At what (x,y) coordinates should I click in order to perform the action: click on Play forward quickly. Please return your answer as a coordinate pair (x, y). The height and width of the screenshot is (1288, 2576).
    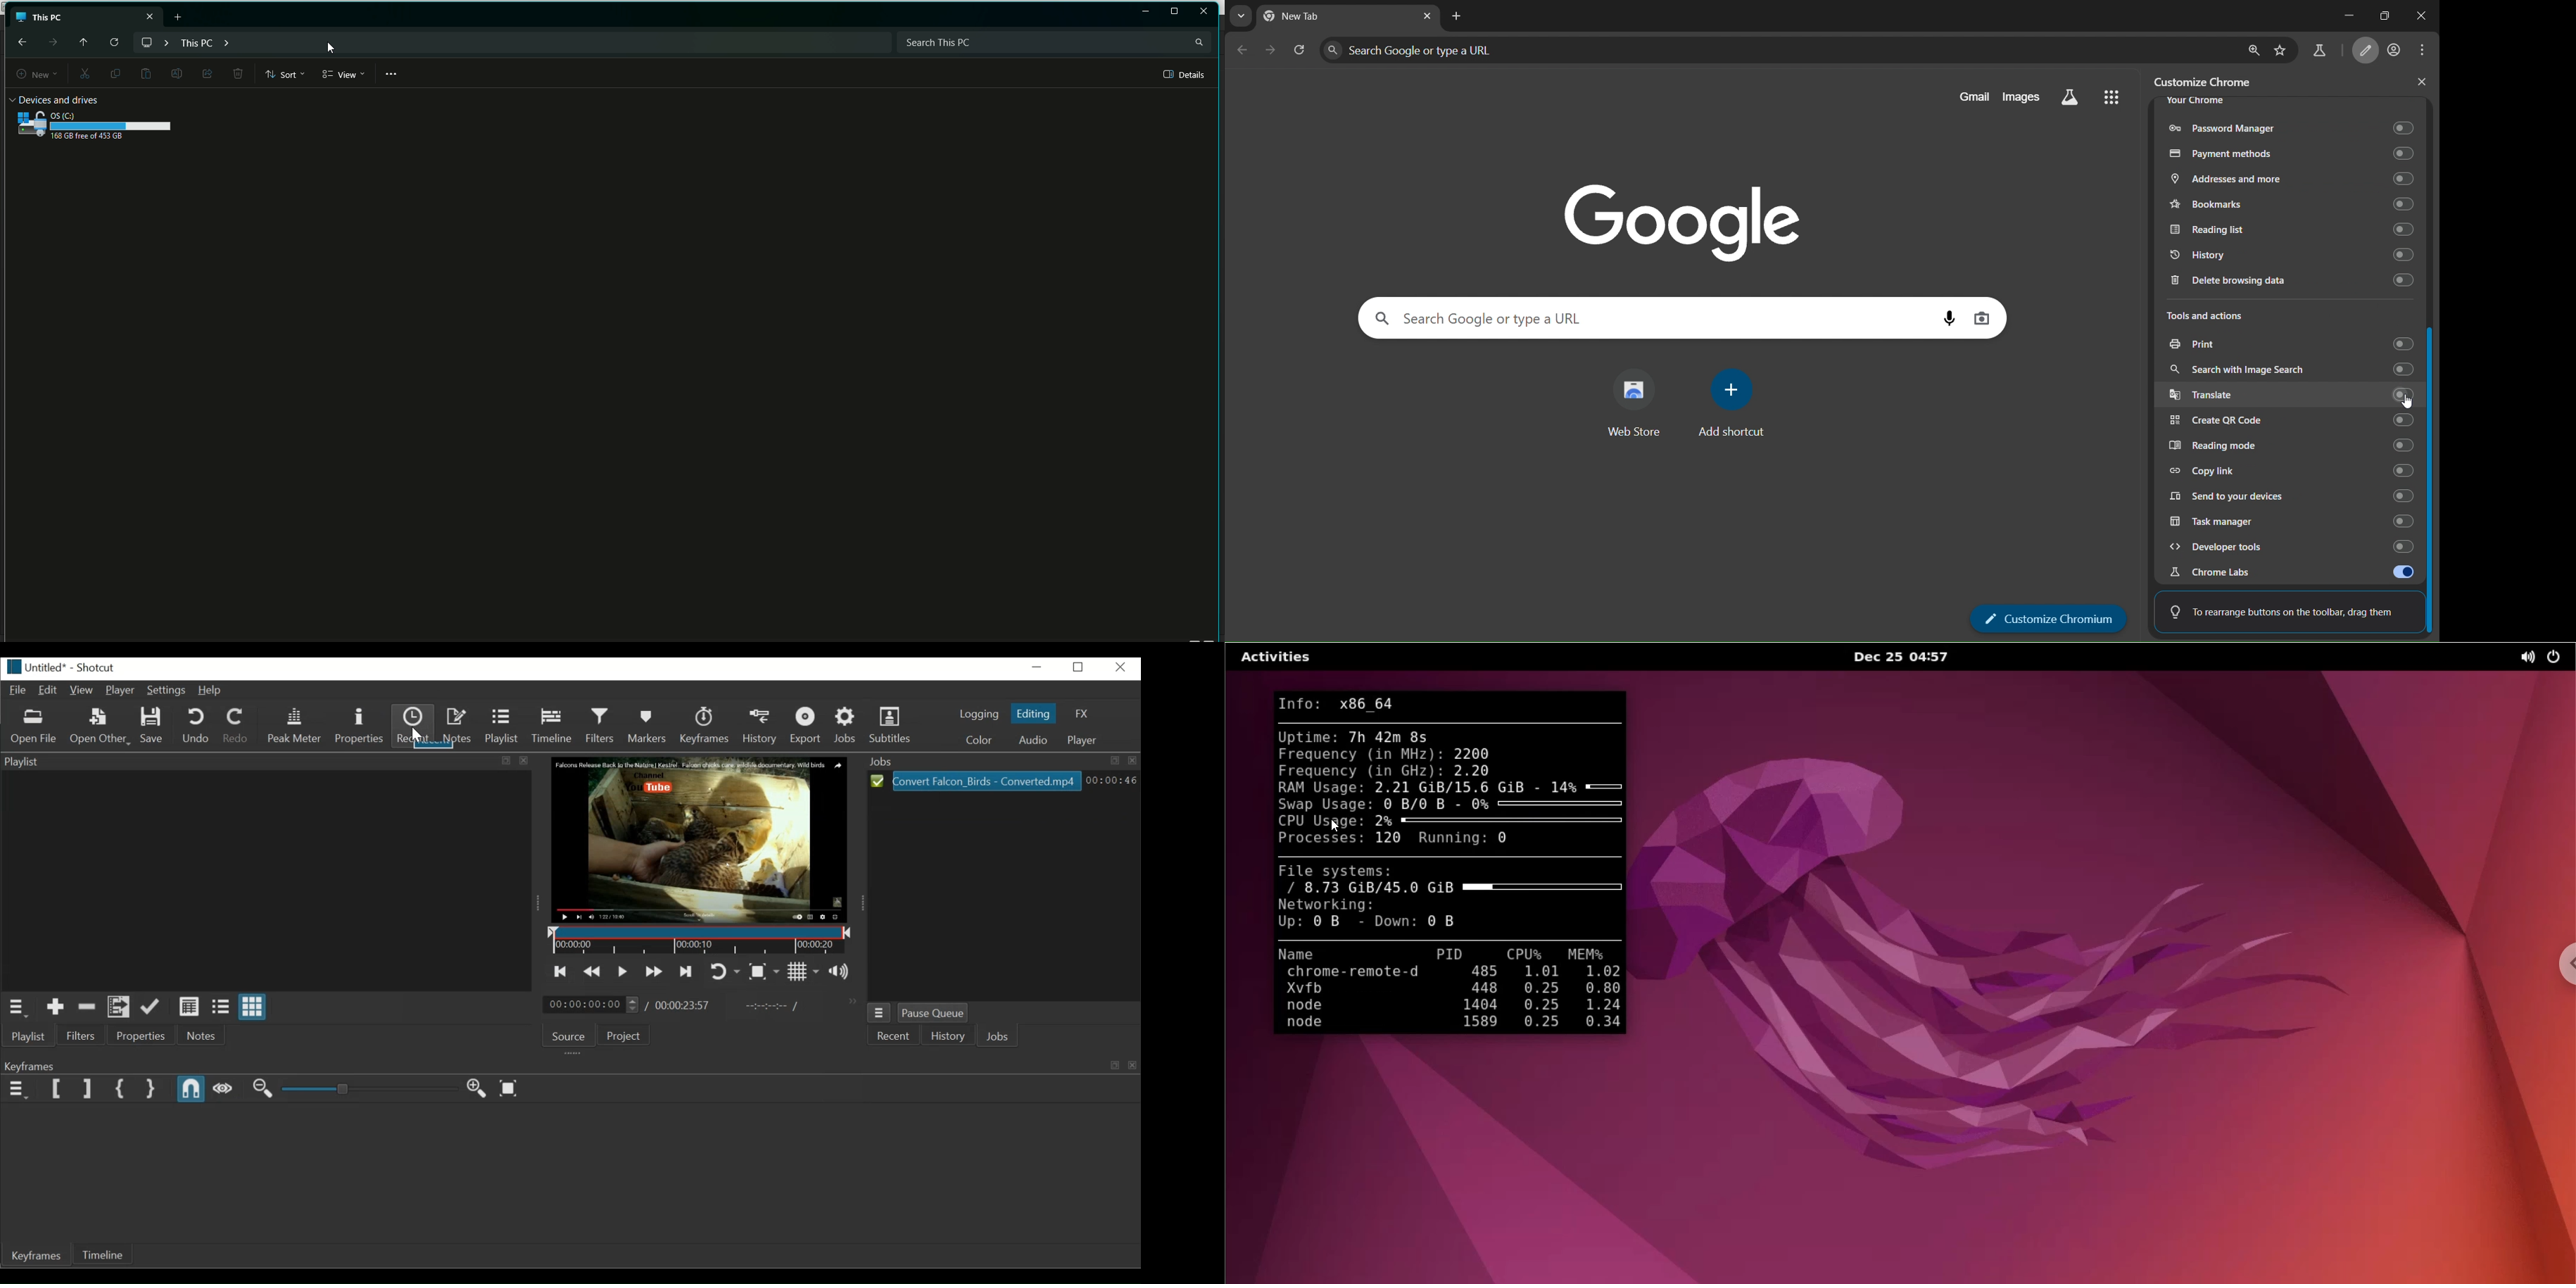
    Looking at the image, I should click on (655, 971).